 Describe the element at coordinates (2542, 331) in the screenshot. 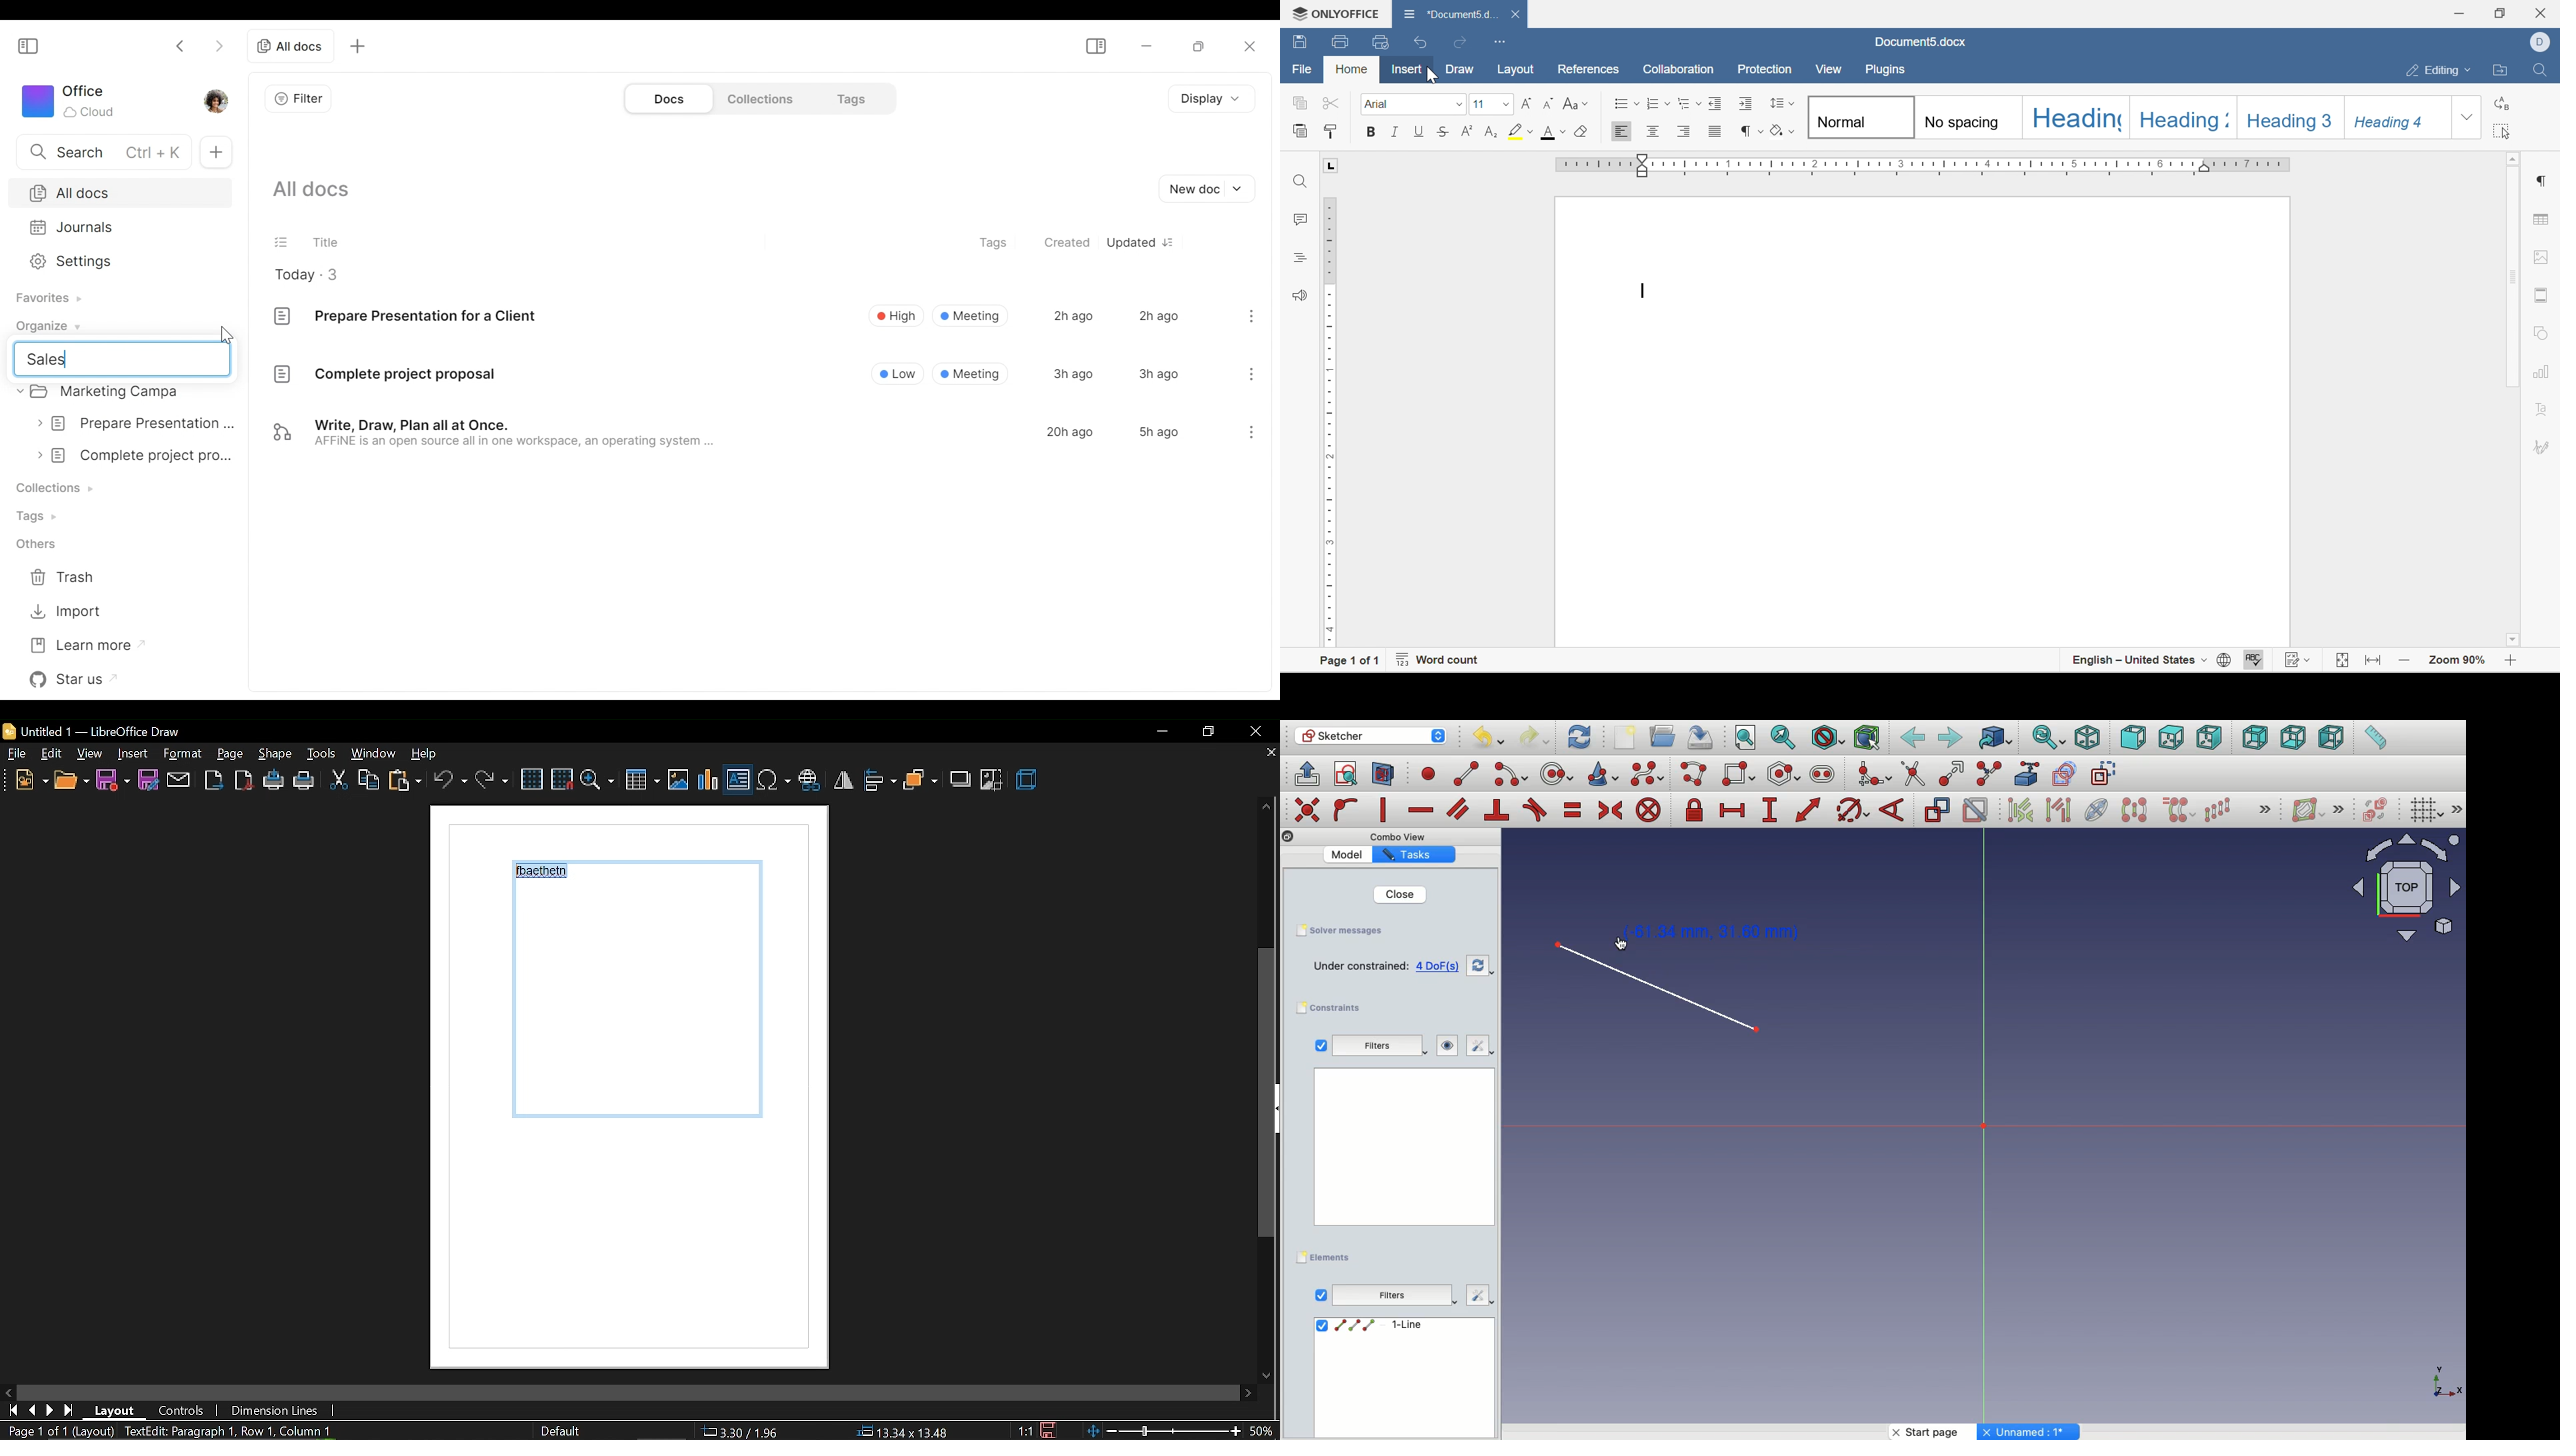

I see `shape settigns` at that location.